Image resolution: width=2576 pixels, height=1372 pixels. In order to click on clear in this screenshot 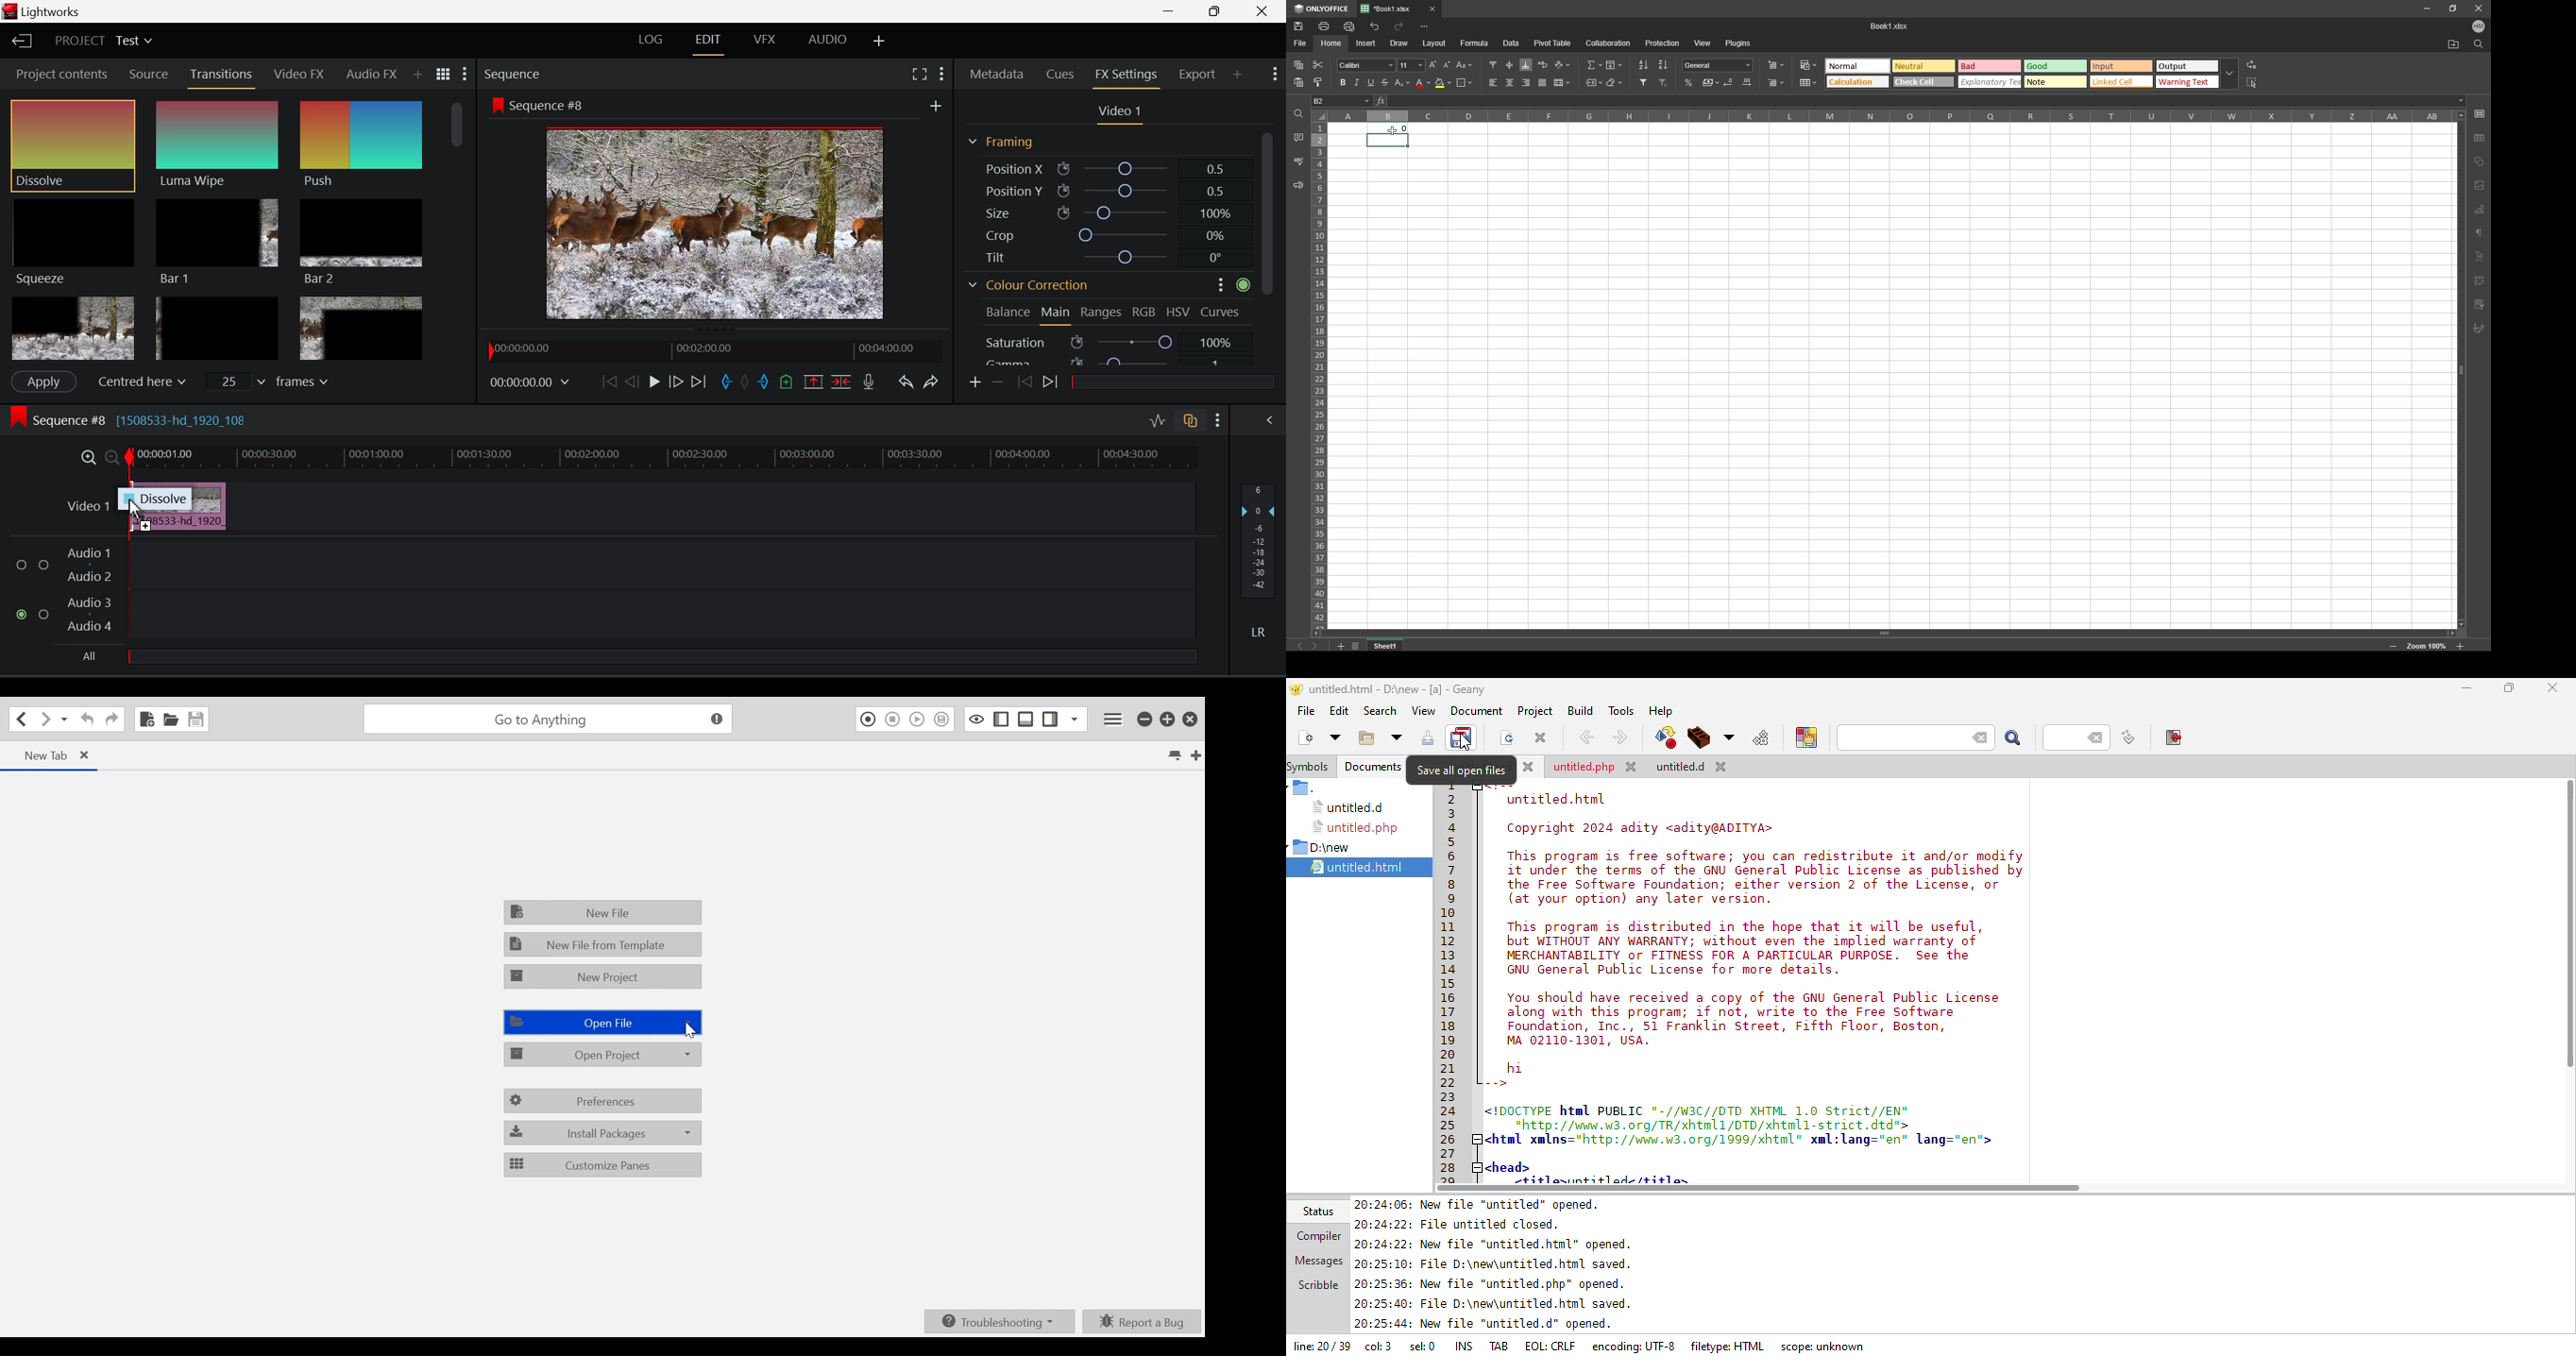, I will do `click(1614, 82)`.